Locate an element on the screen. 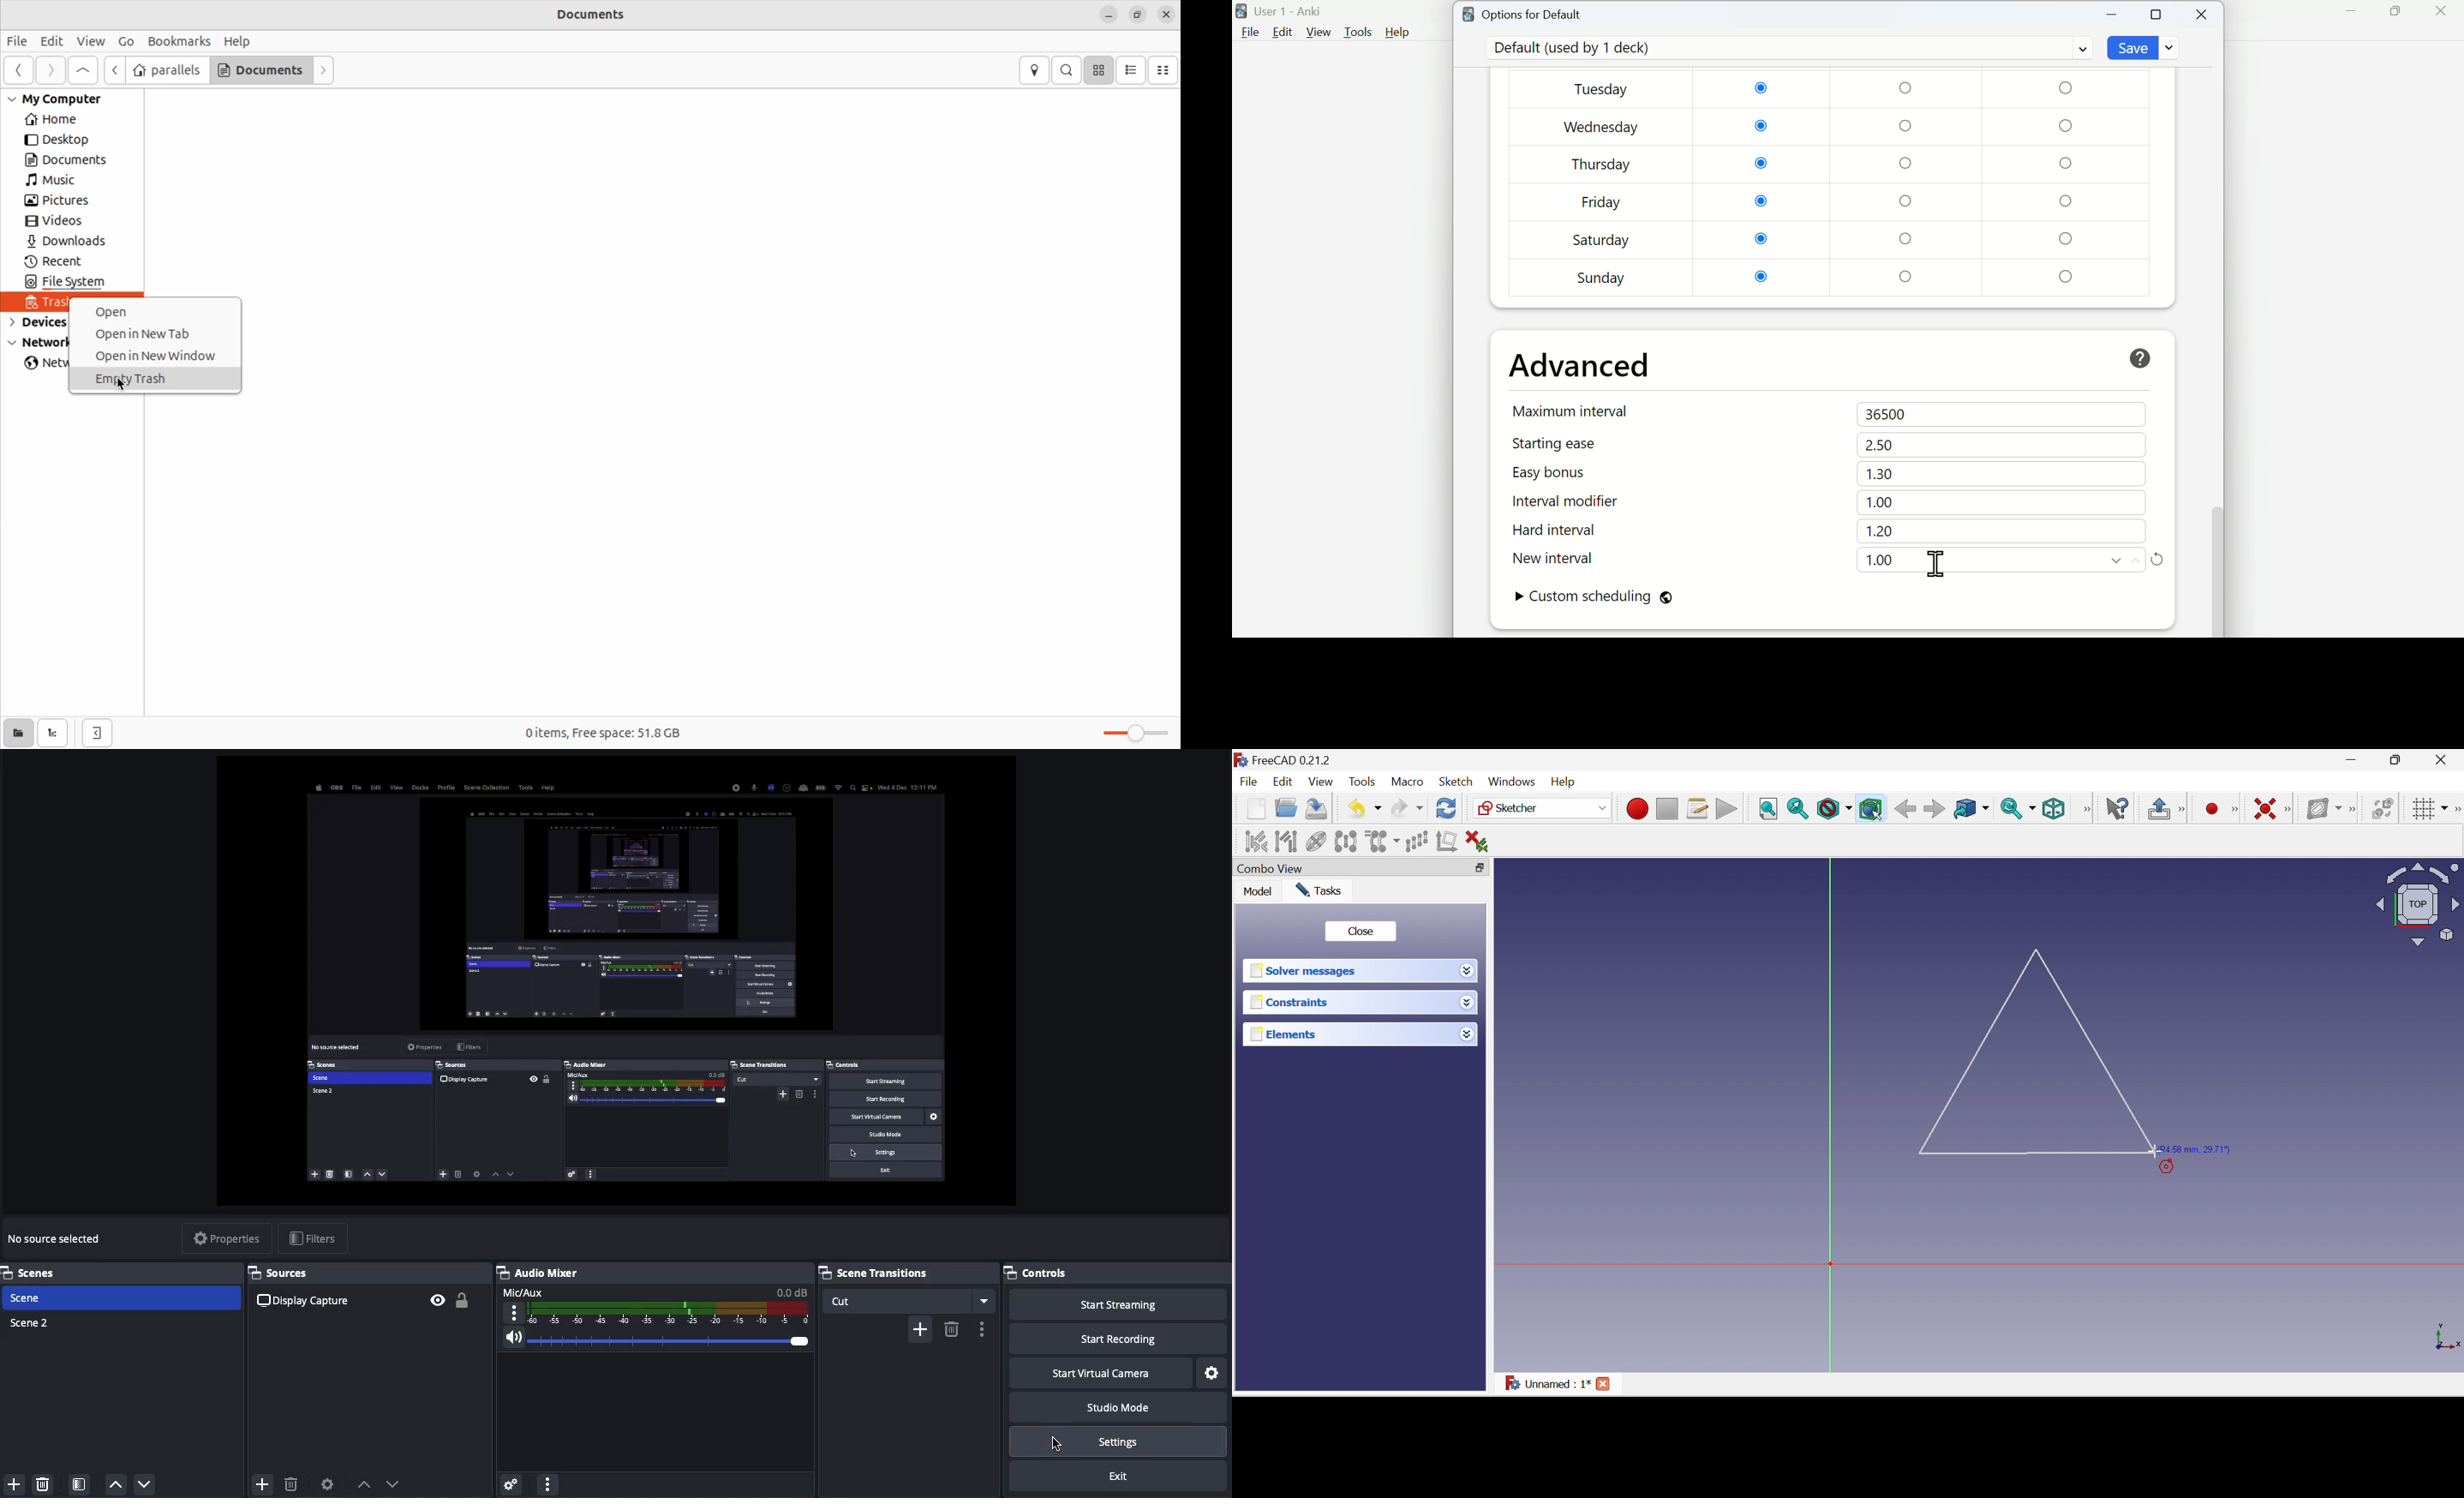 This screenshot has width=2464, height=1512. Maximize is located at coordinates (2395, 12).